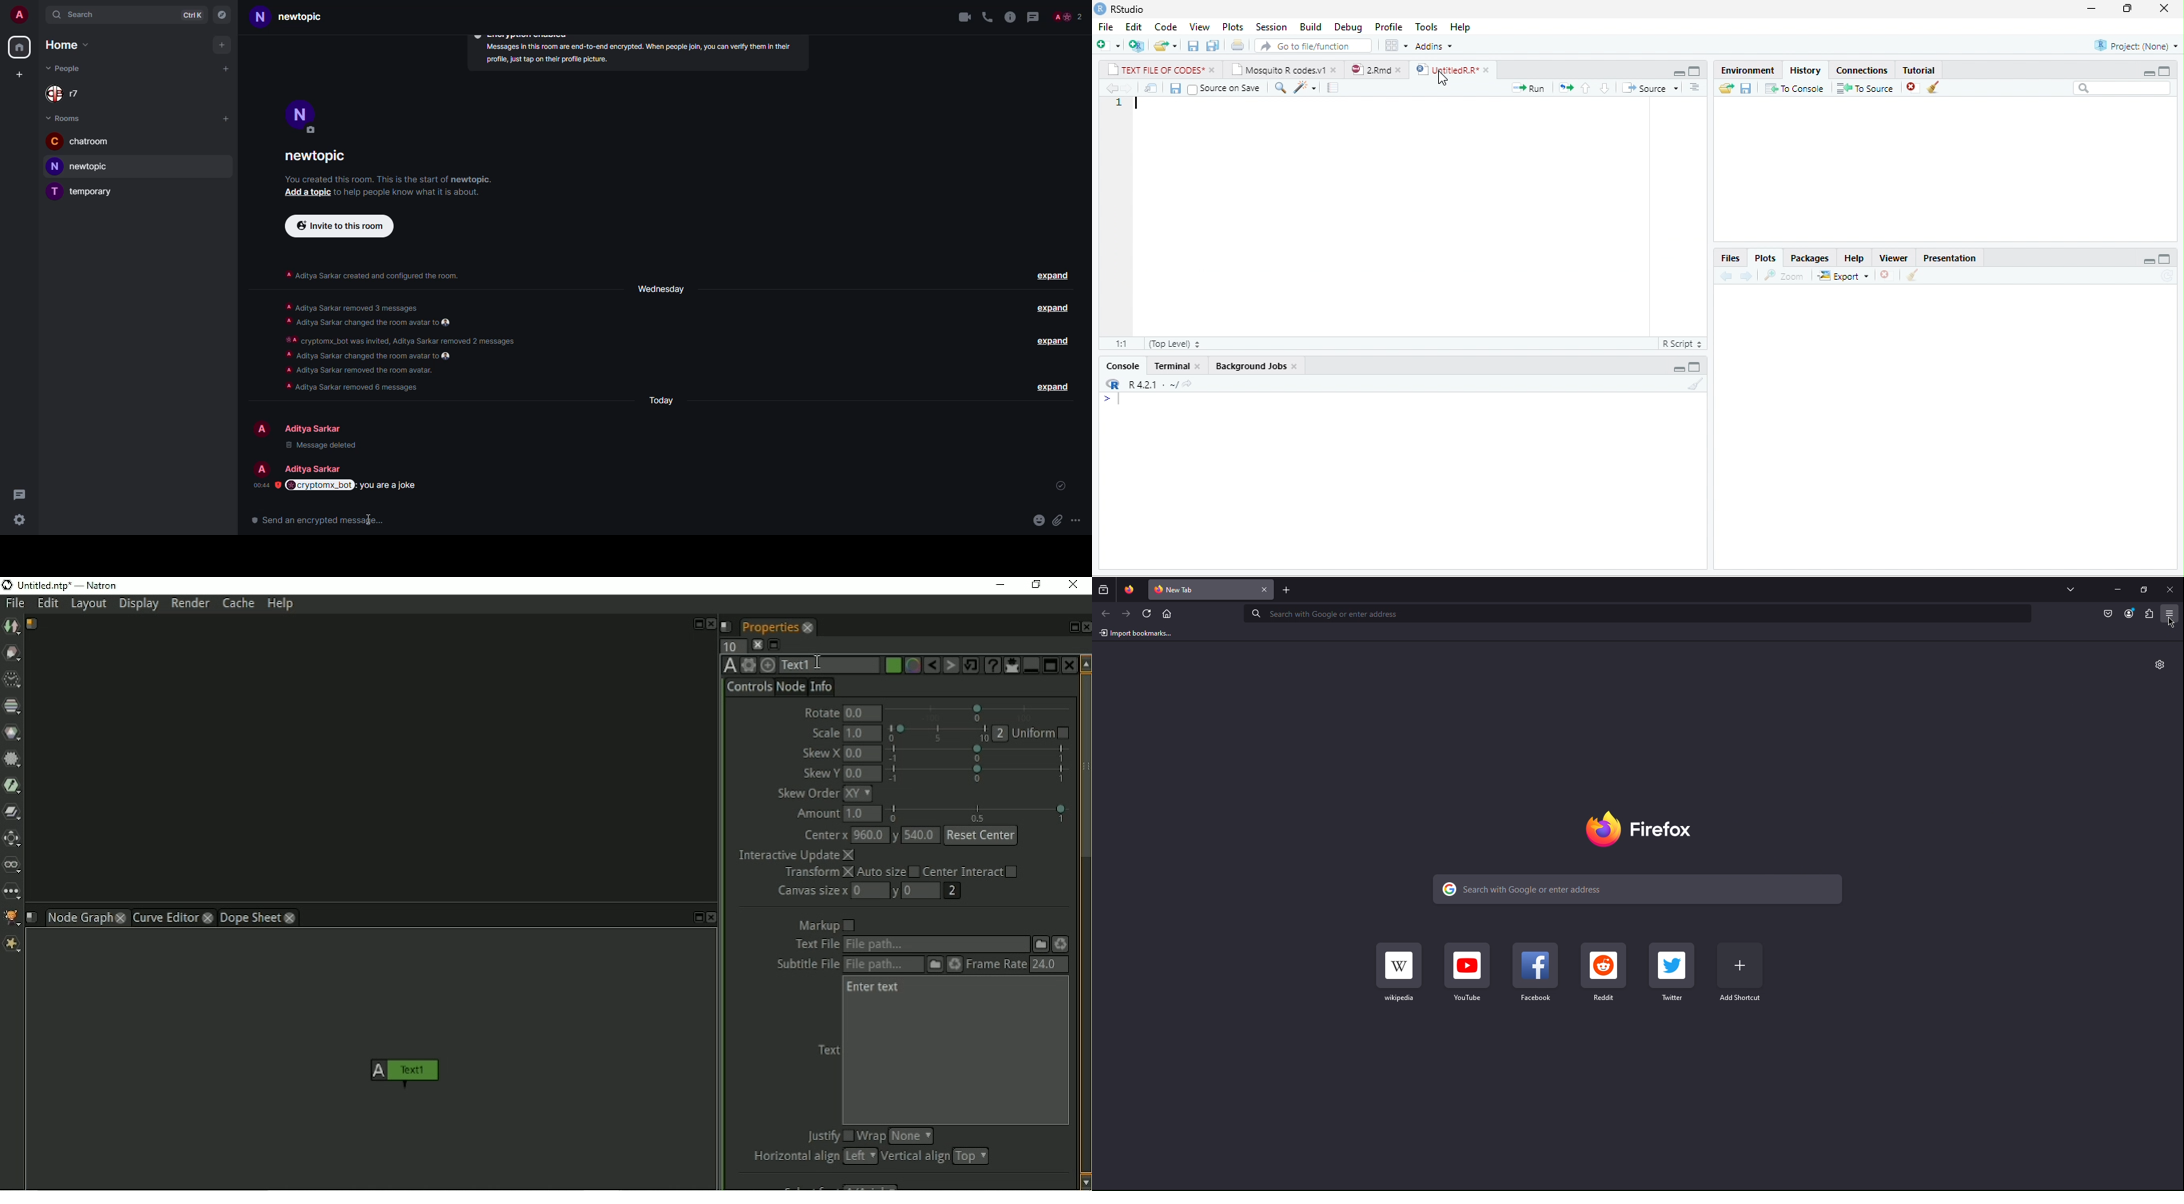 The height and width of the screenshot is (1204, 2184). What do you see at coordinates (1295, 367) in the screenshot?
I see `close` at bounding box center [1295, 367].